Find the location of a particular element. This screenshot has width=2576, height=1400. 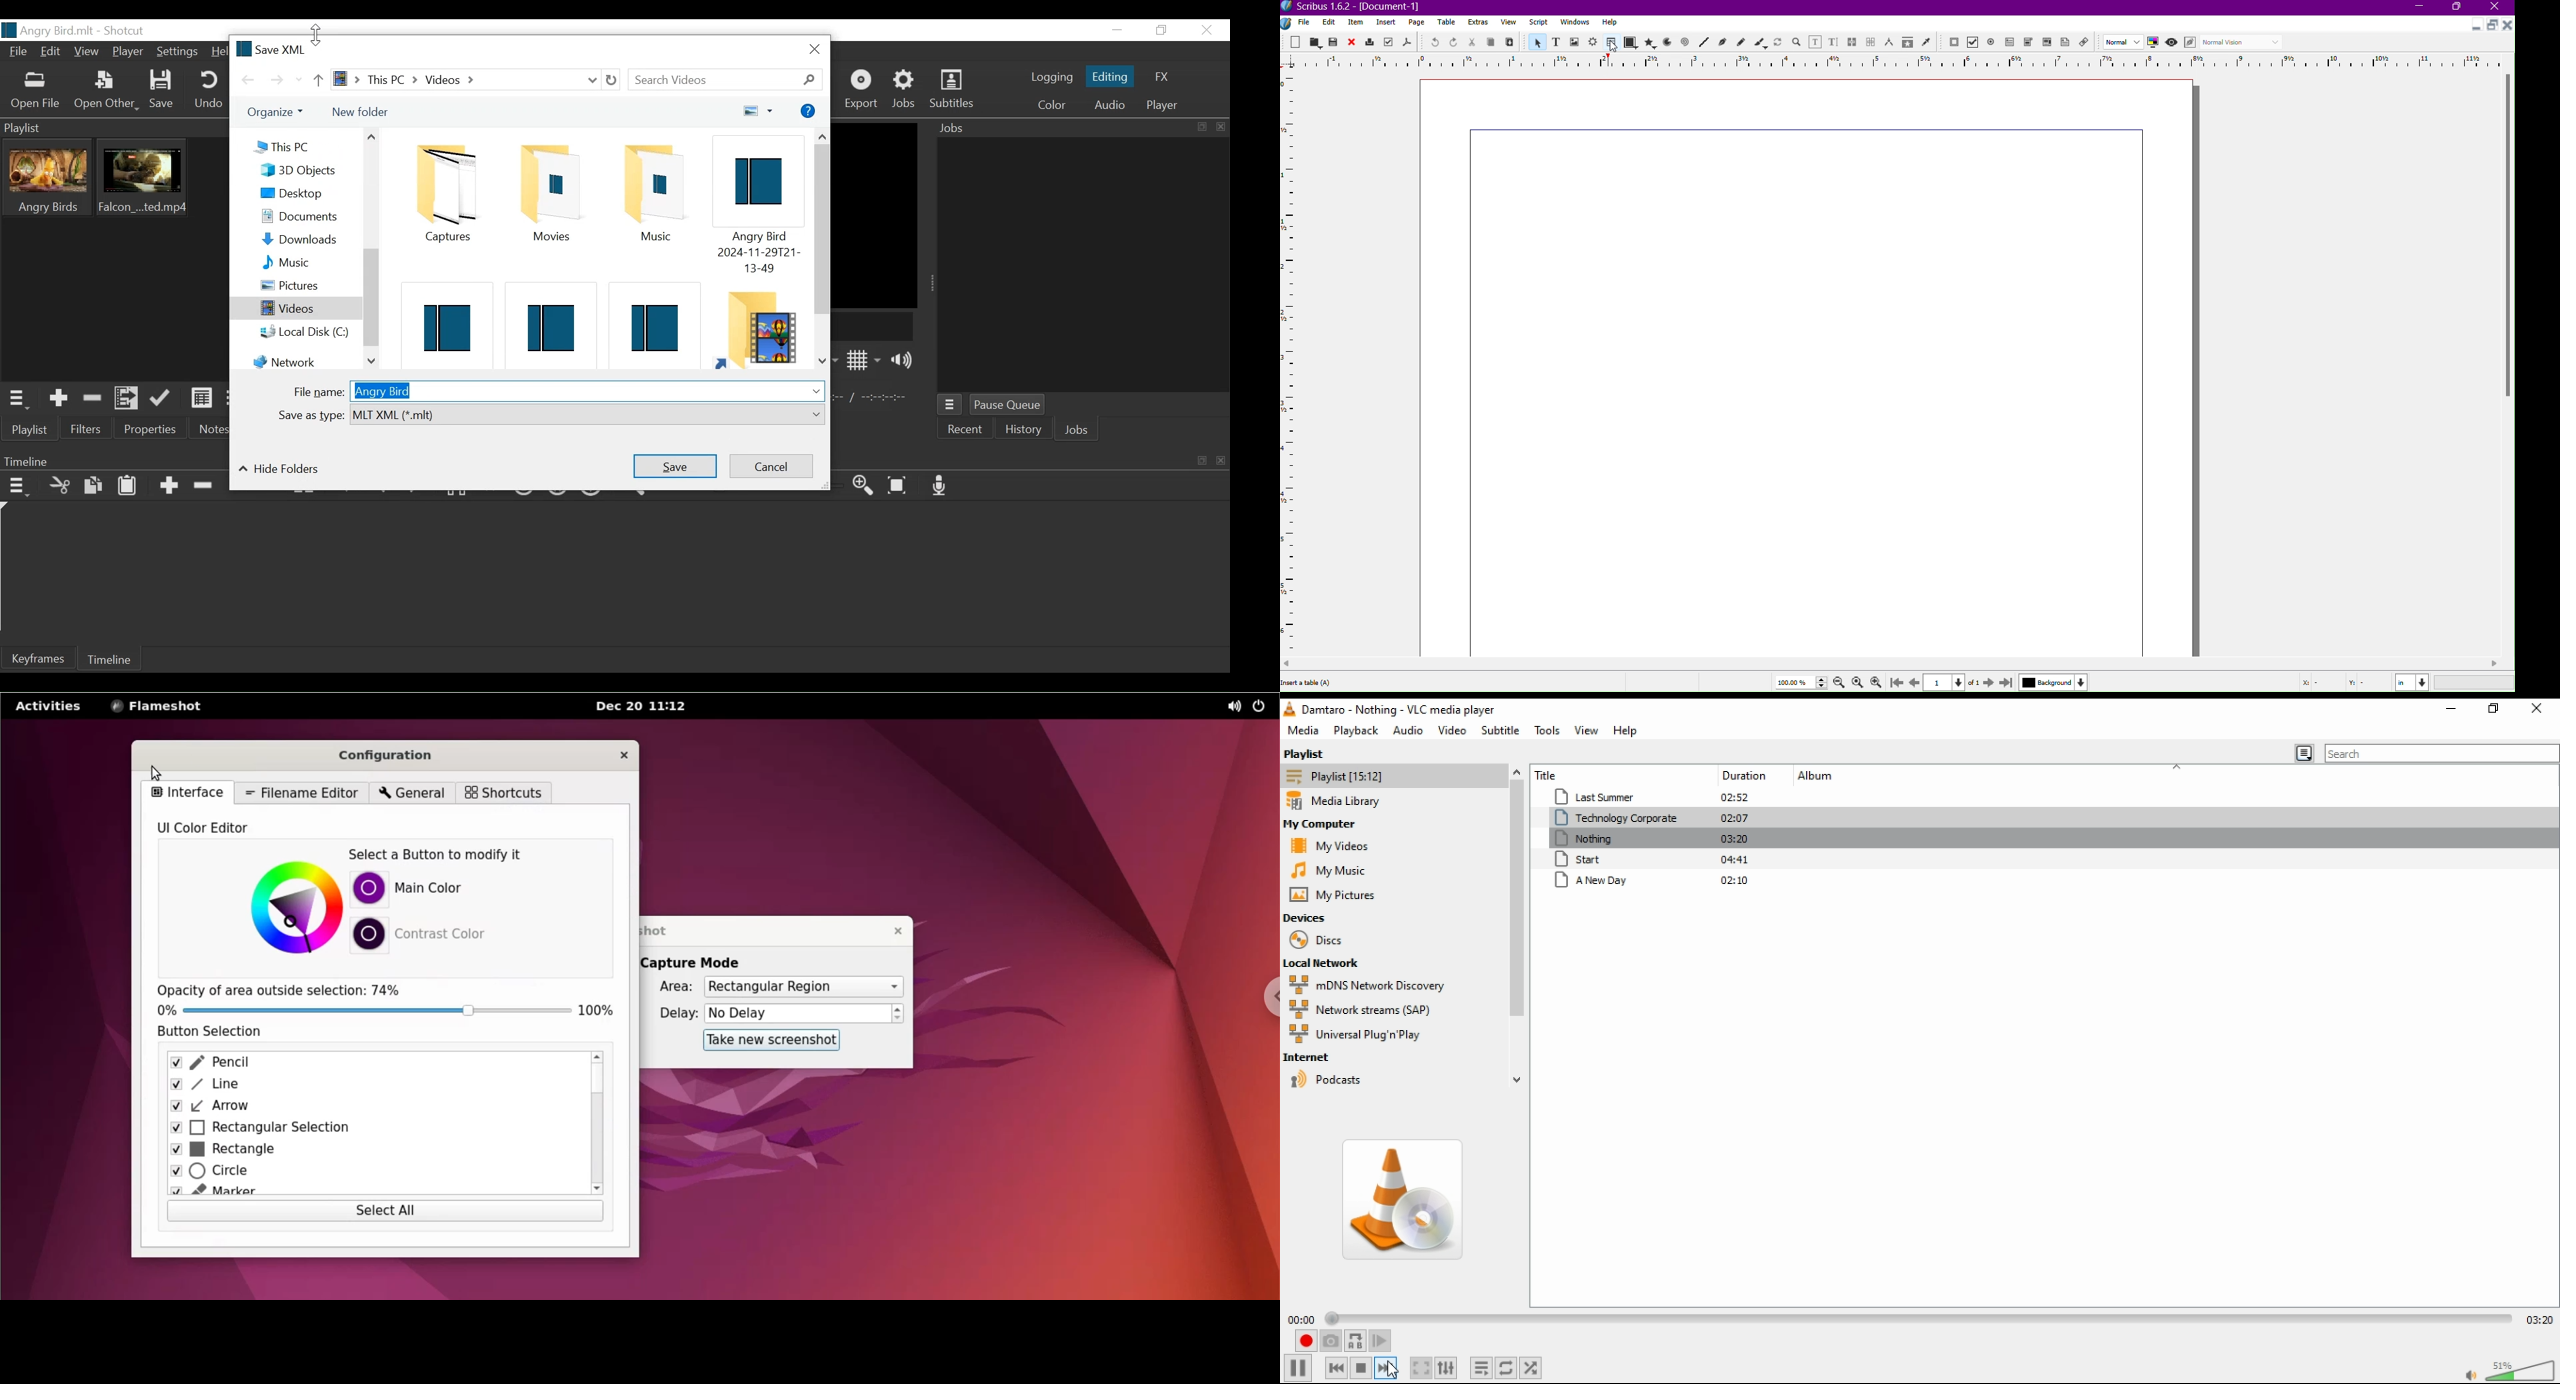

Print is located at coordinates (1370, 42).